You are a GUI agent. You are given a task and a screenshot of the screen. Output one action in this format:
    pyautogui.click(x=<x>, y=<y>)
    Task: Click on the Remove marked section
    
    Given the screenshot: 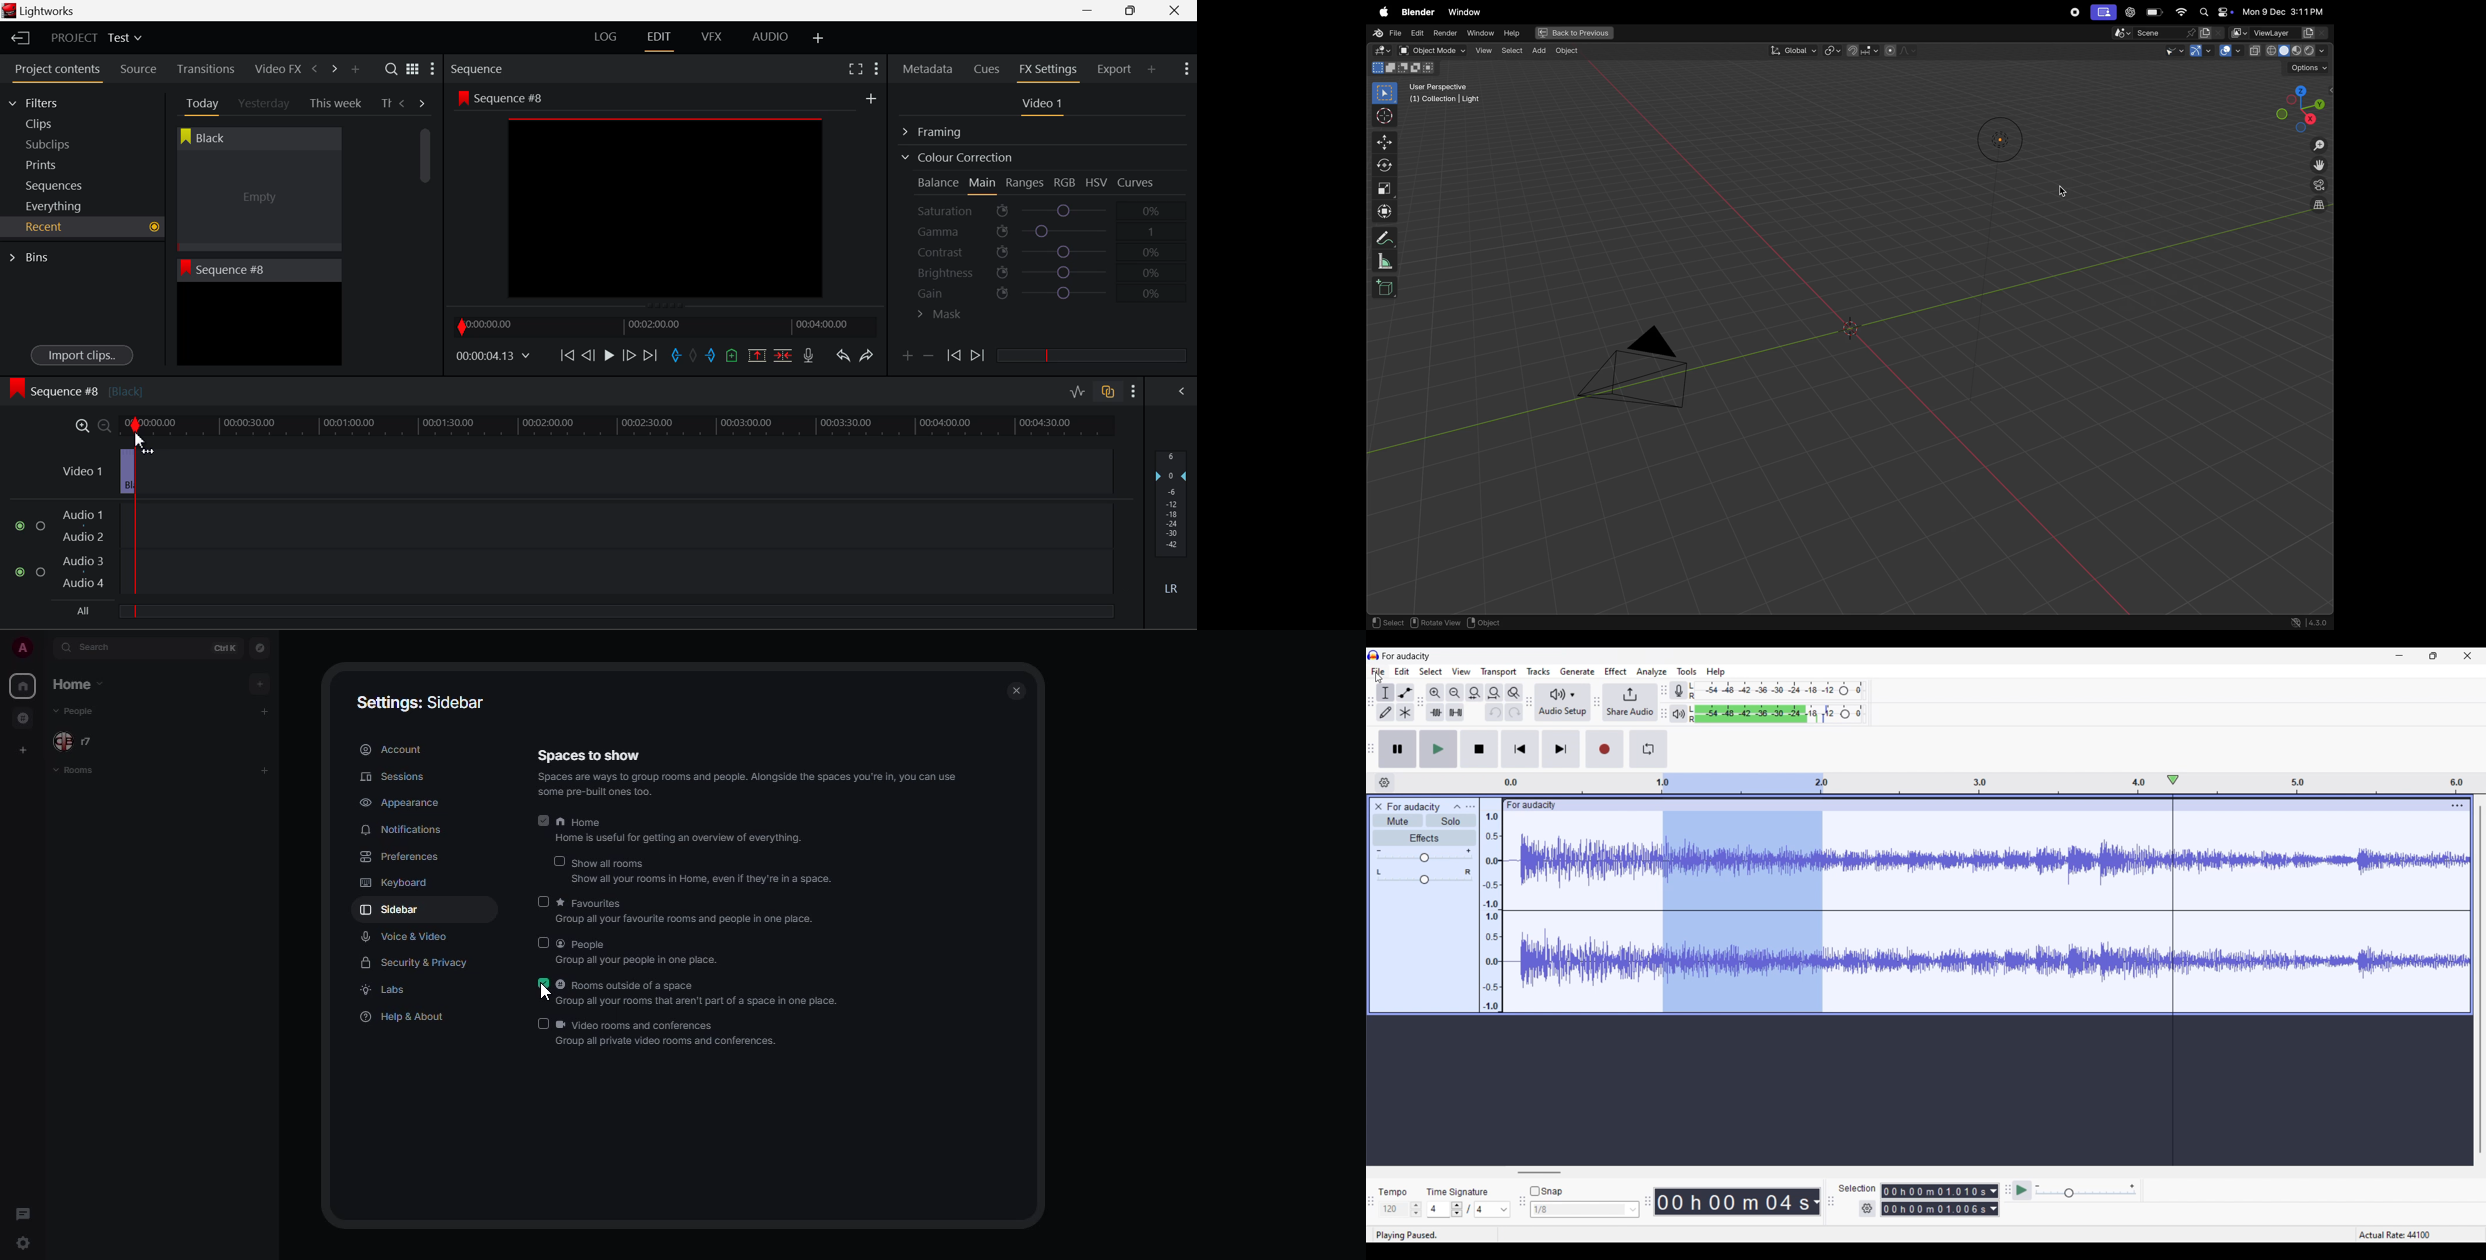 What is the action you would take?
    pyautogui.click(x=757, y=354)
    